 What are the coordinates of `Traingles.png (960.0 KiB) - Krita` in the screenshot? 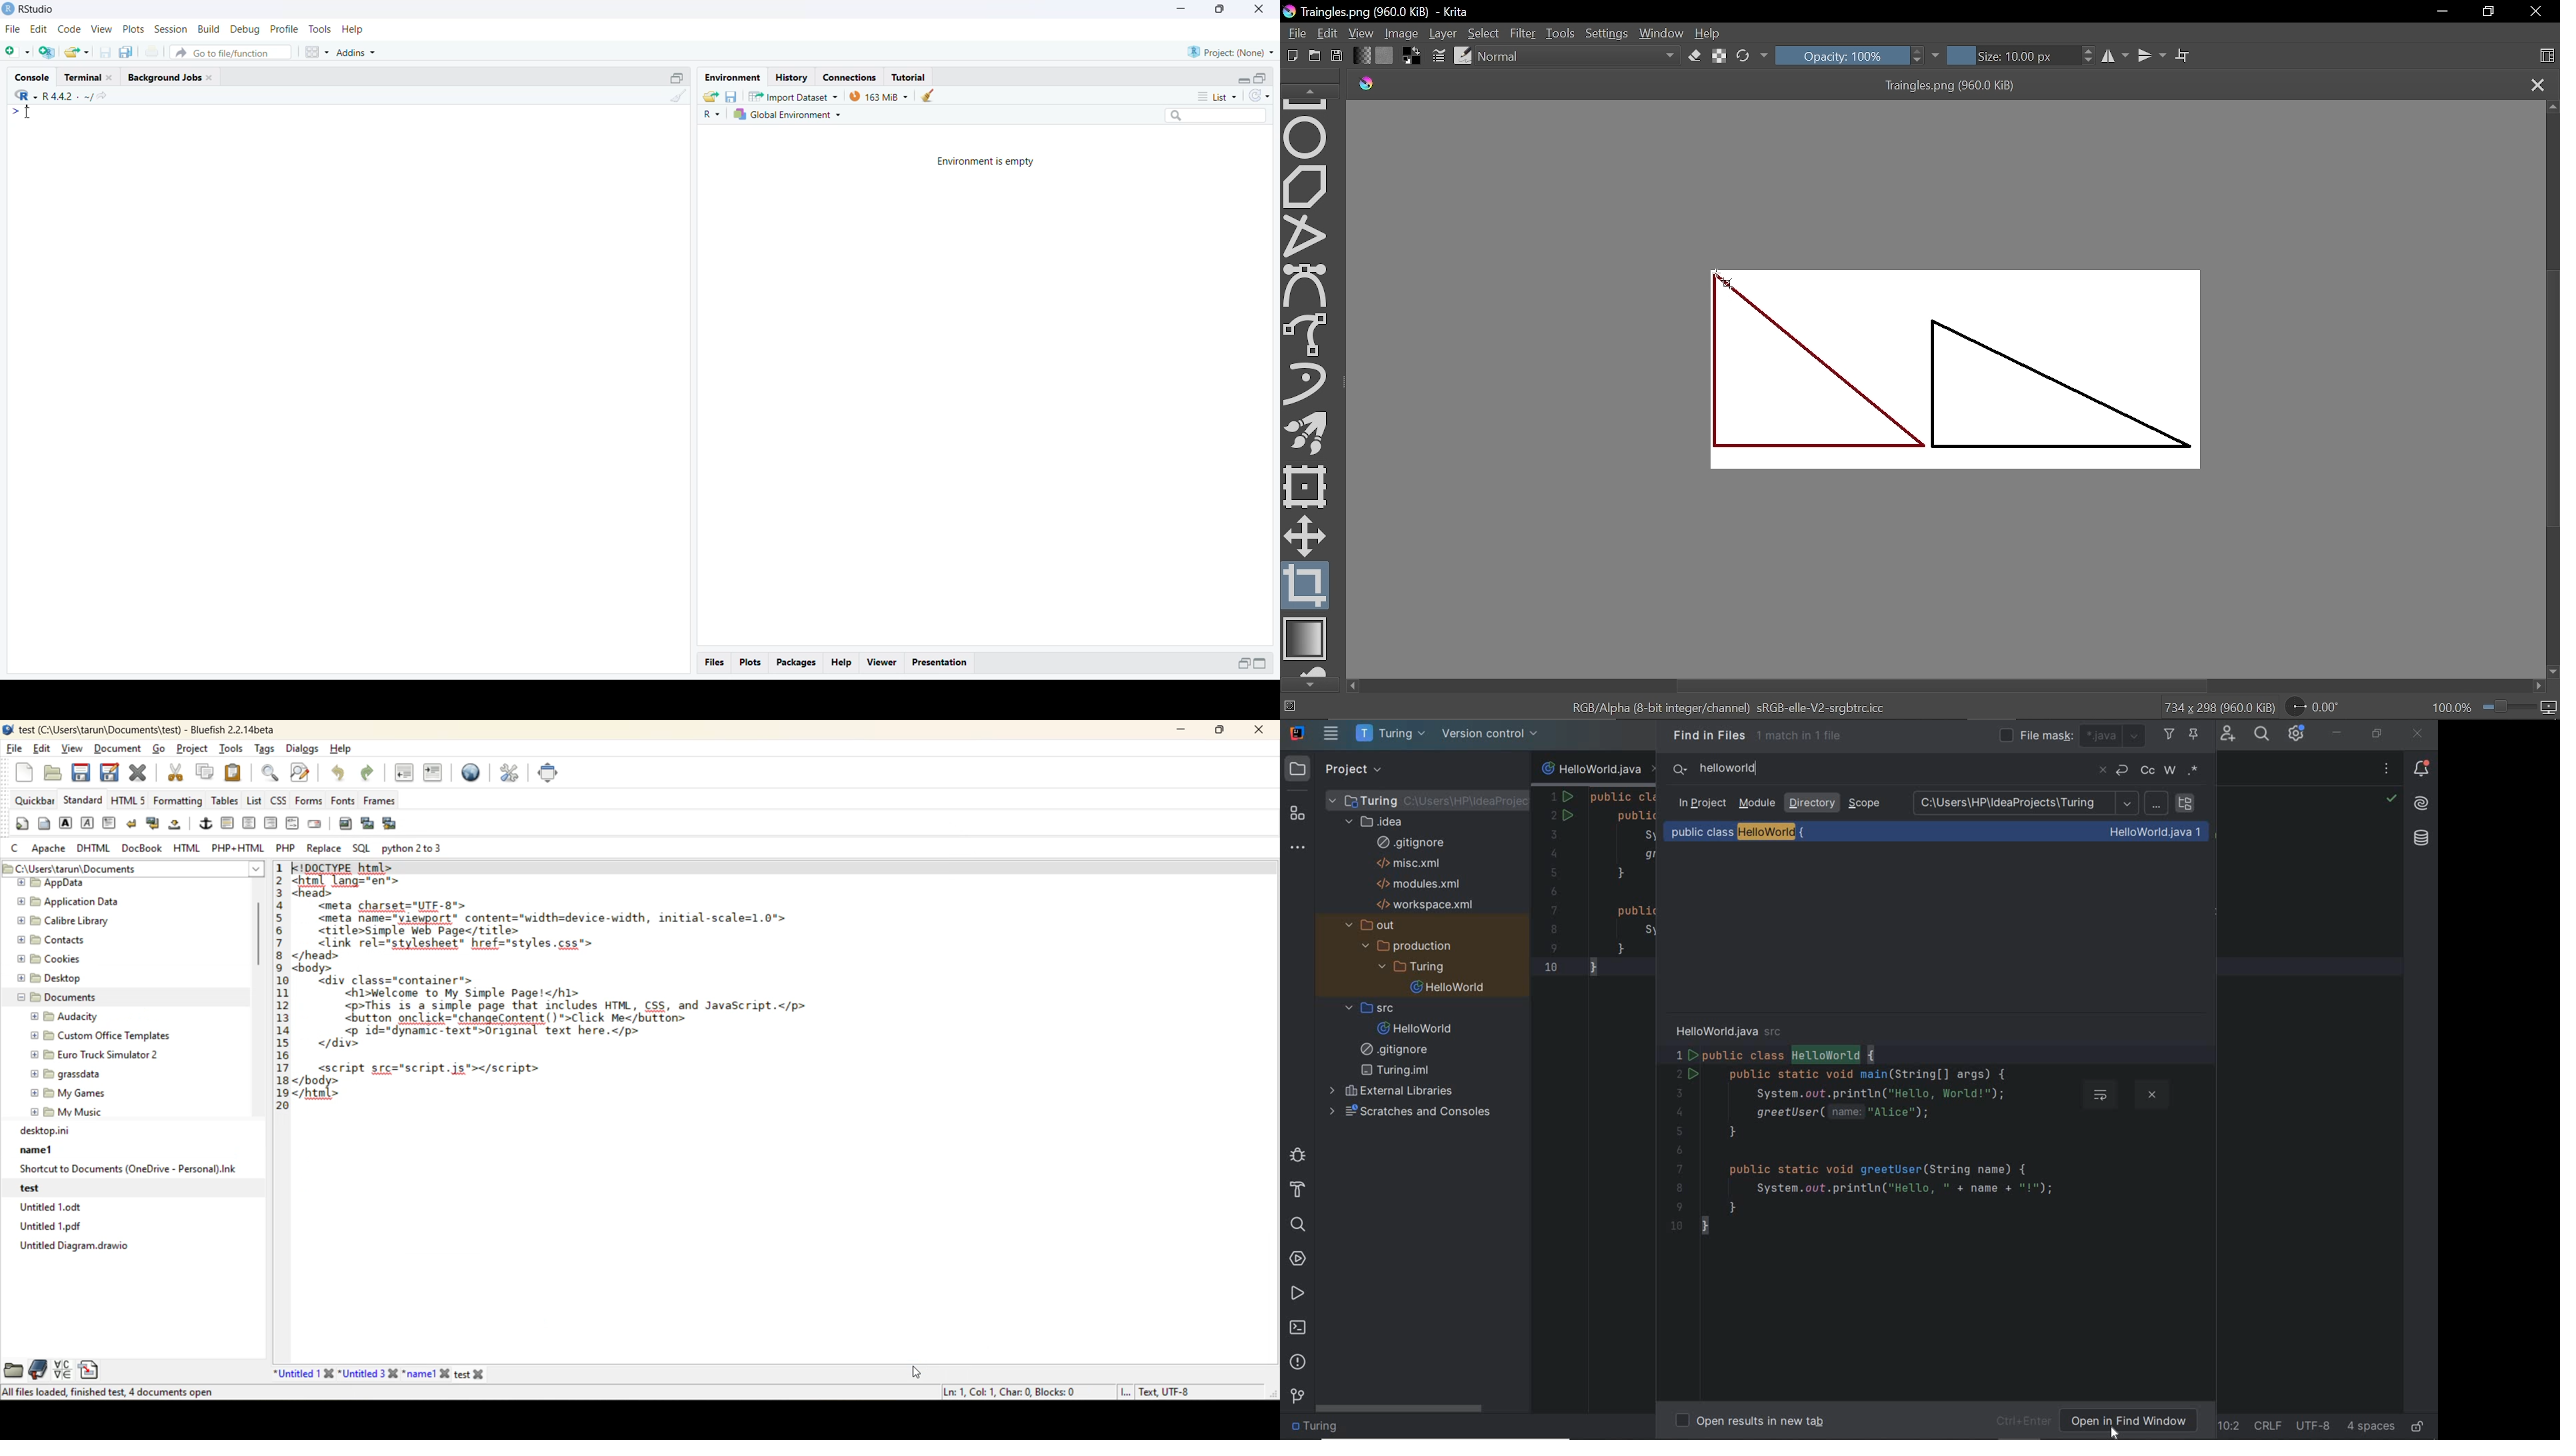 It's located at (1379, 13).